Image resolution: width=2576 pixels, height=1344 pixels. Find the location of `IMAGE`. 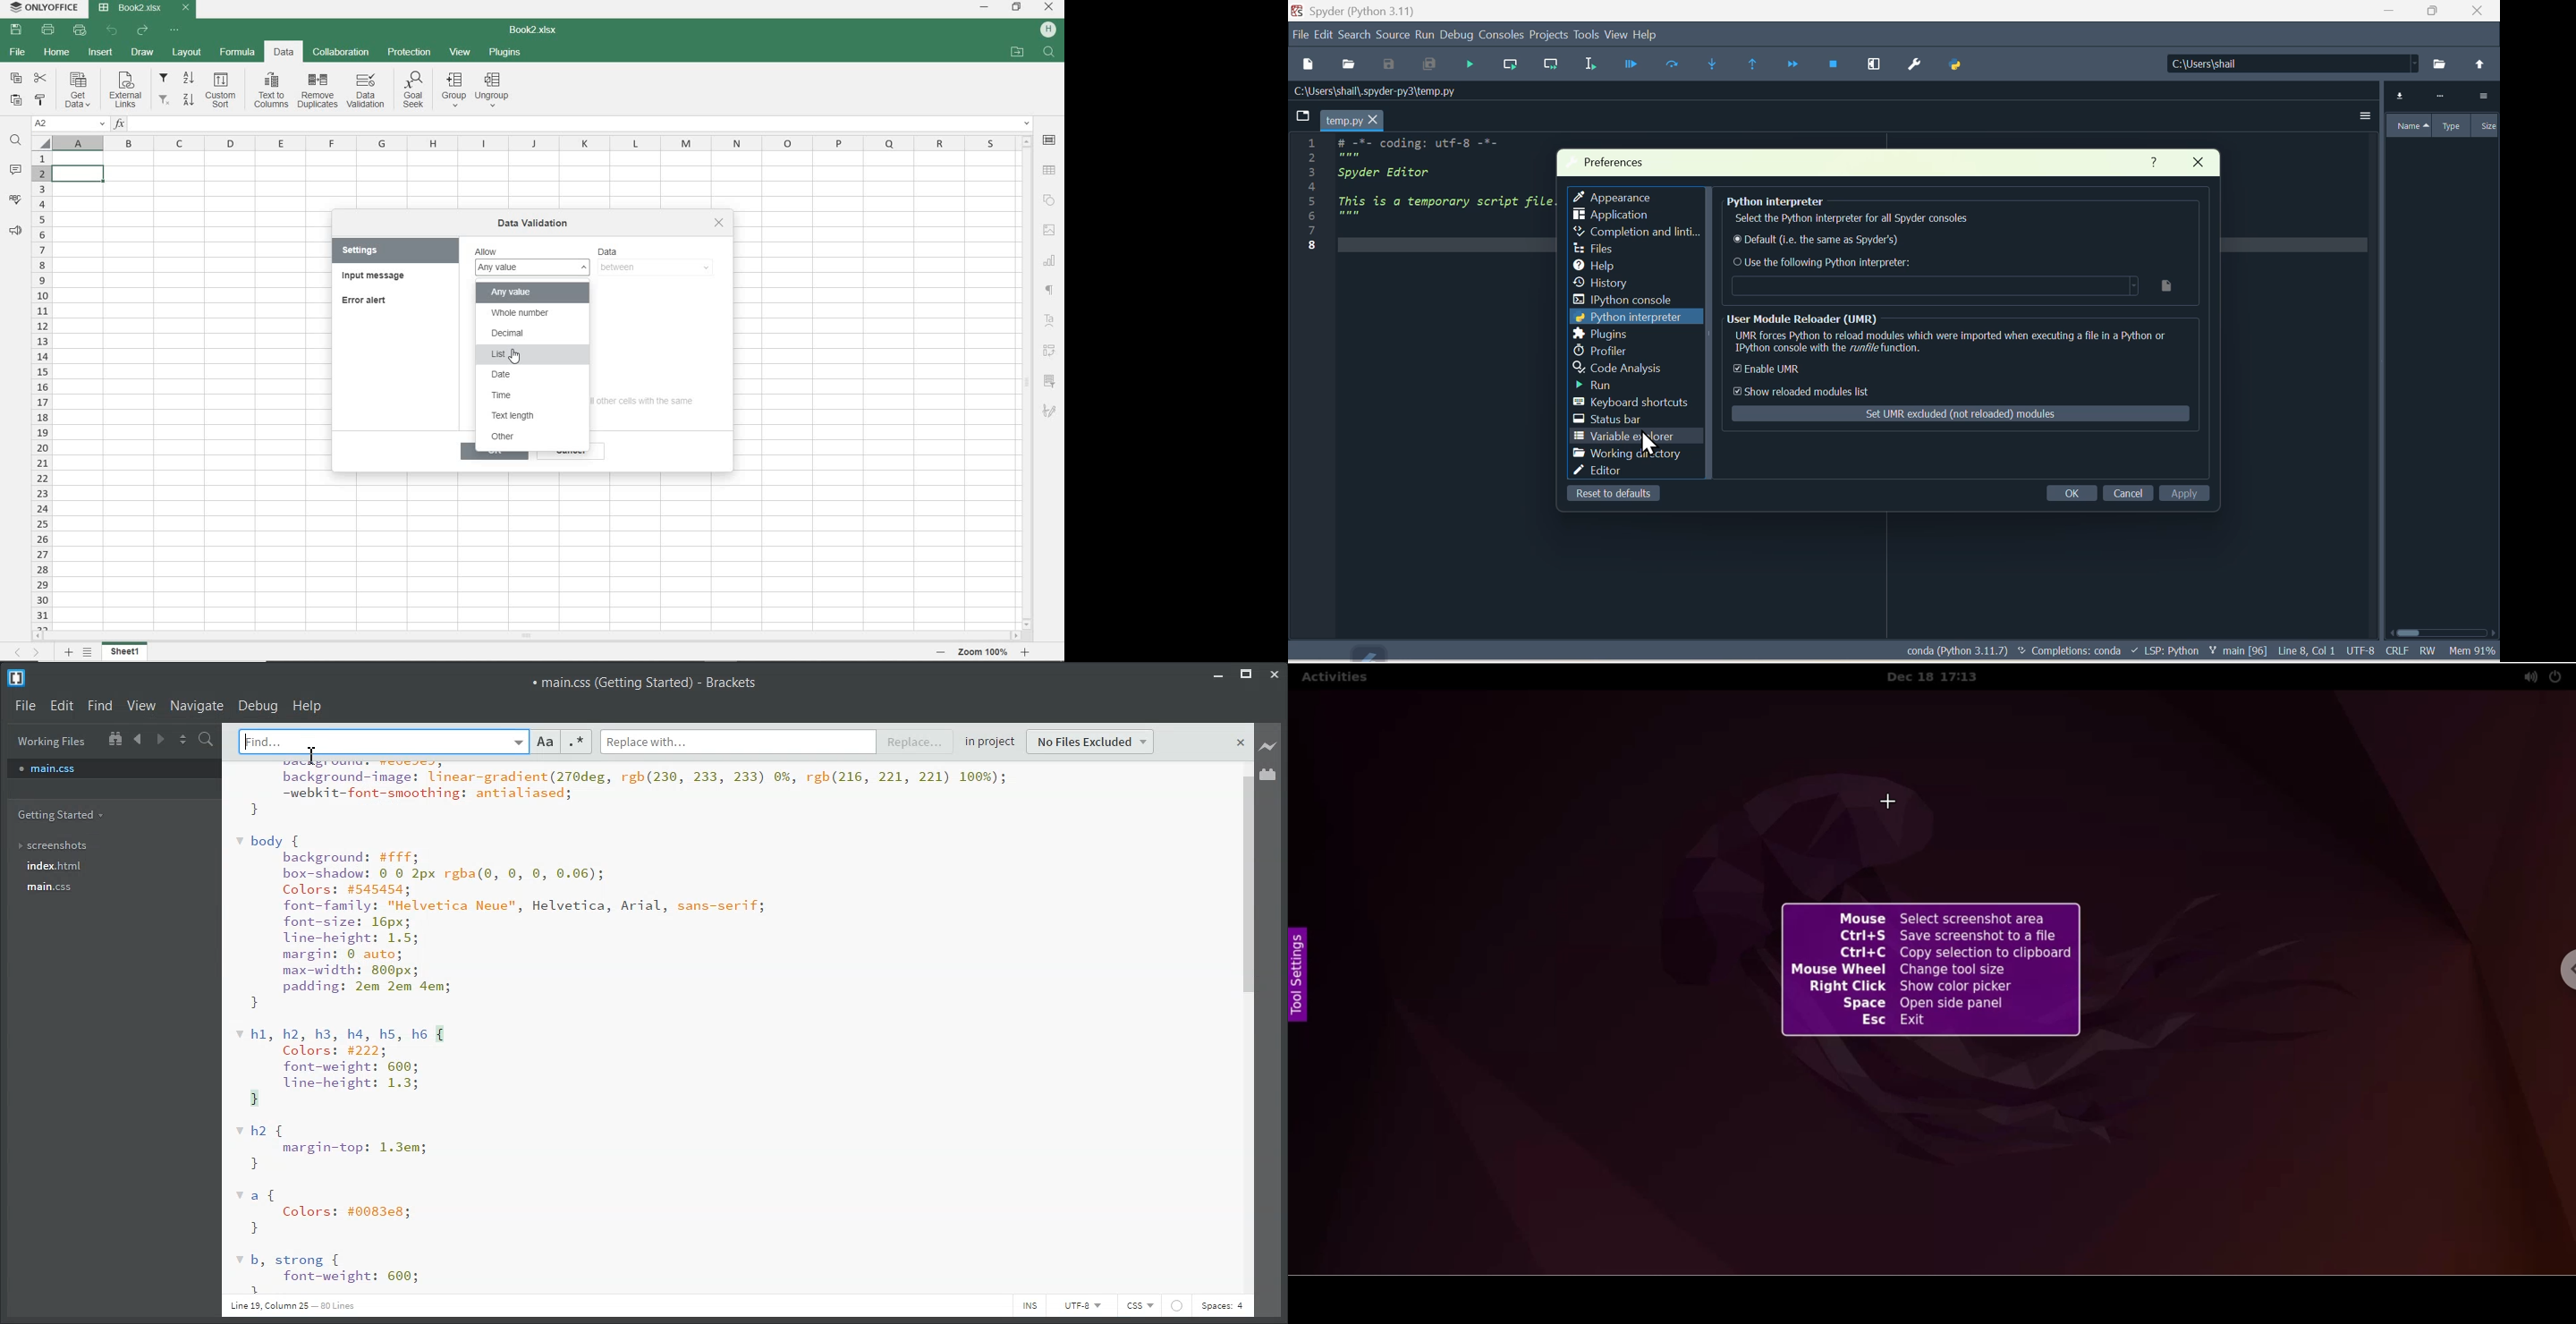

IMAGE is located at coordinates (1050, 230).